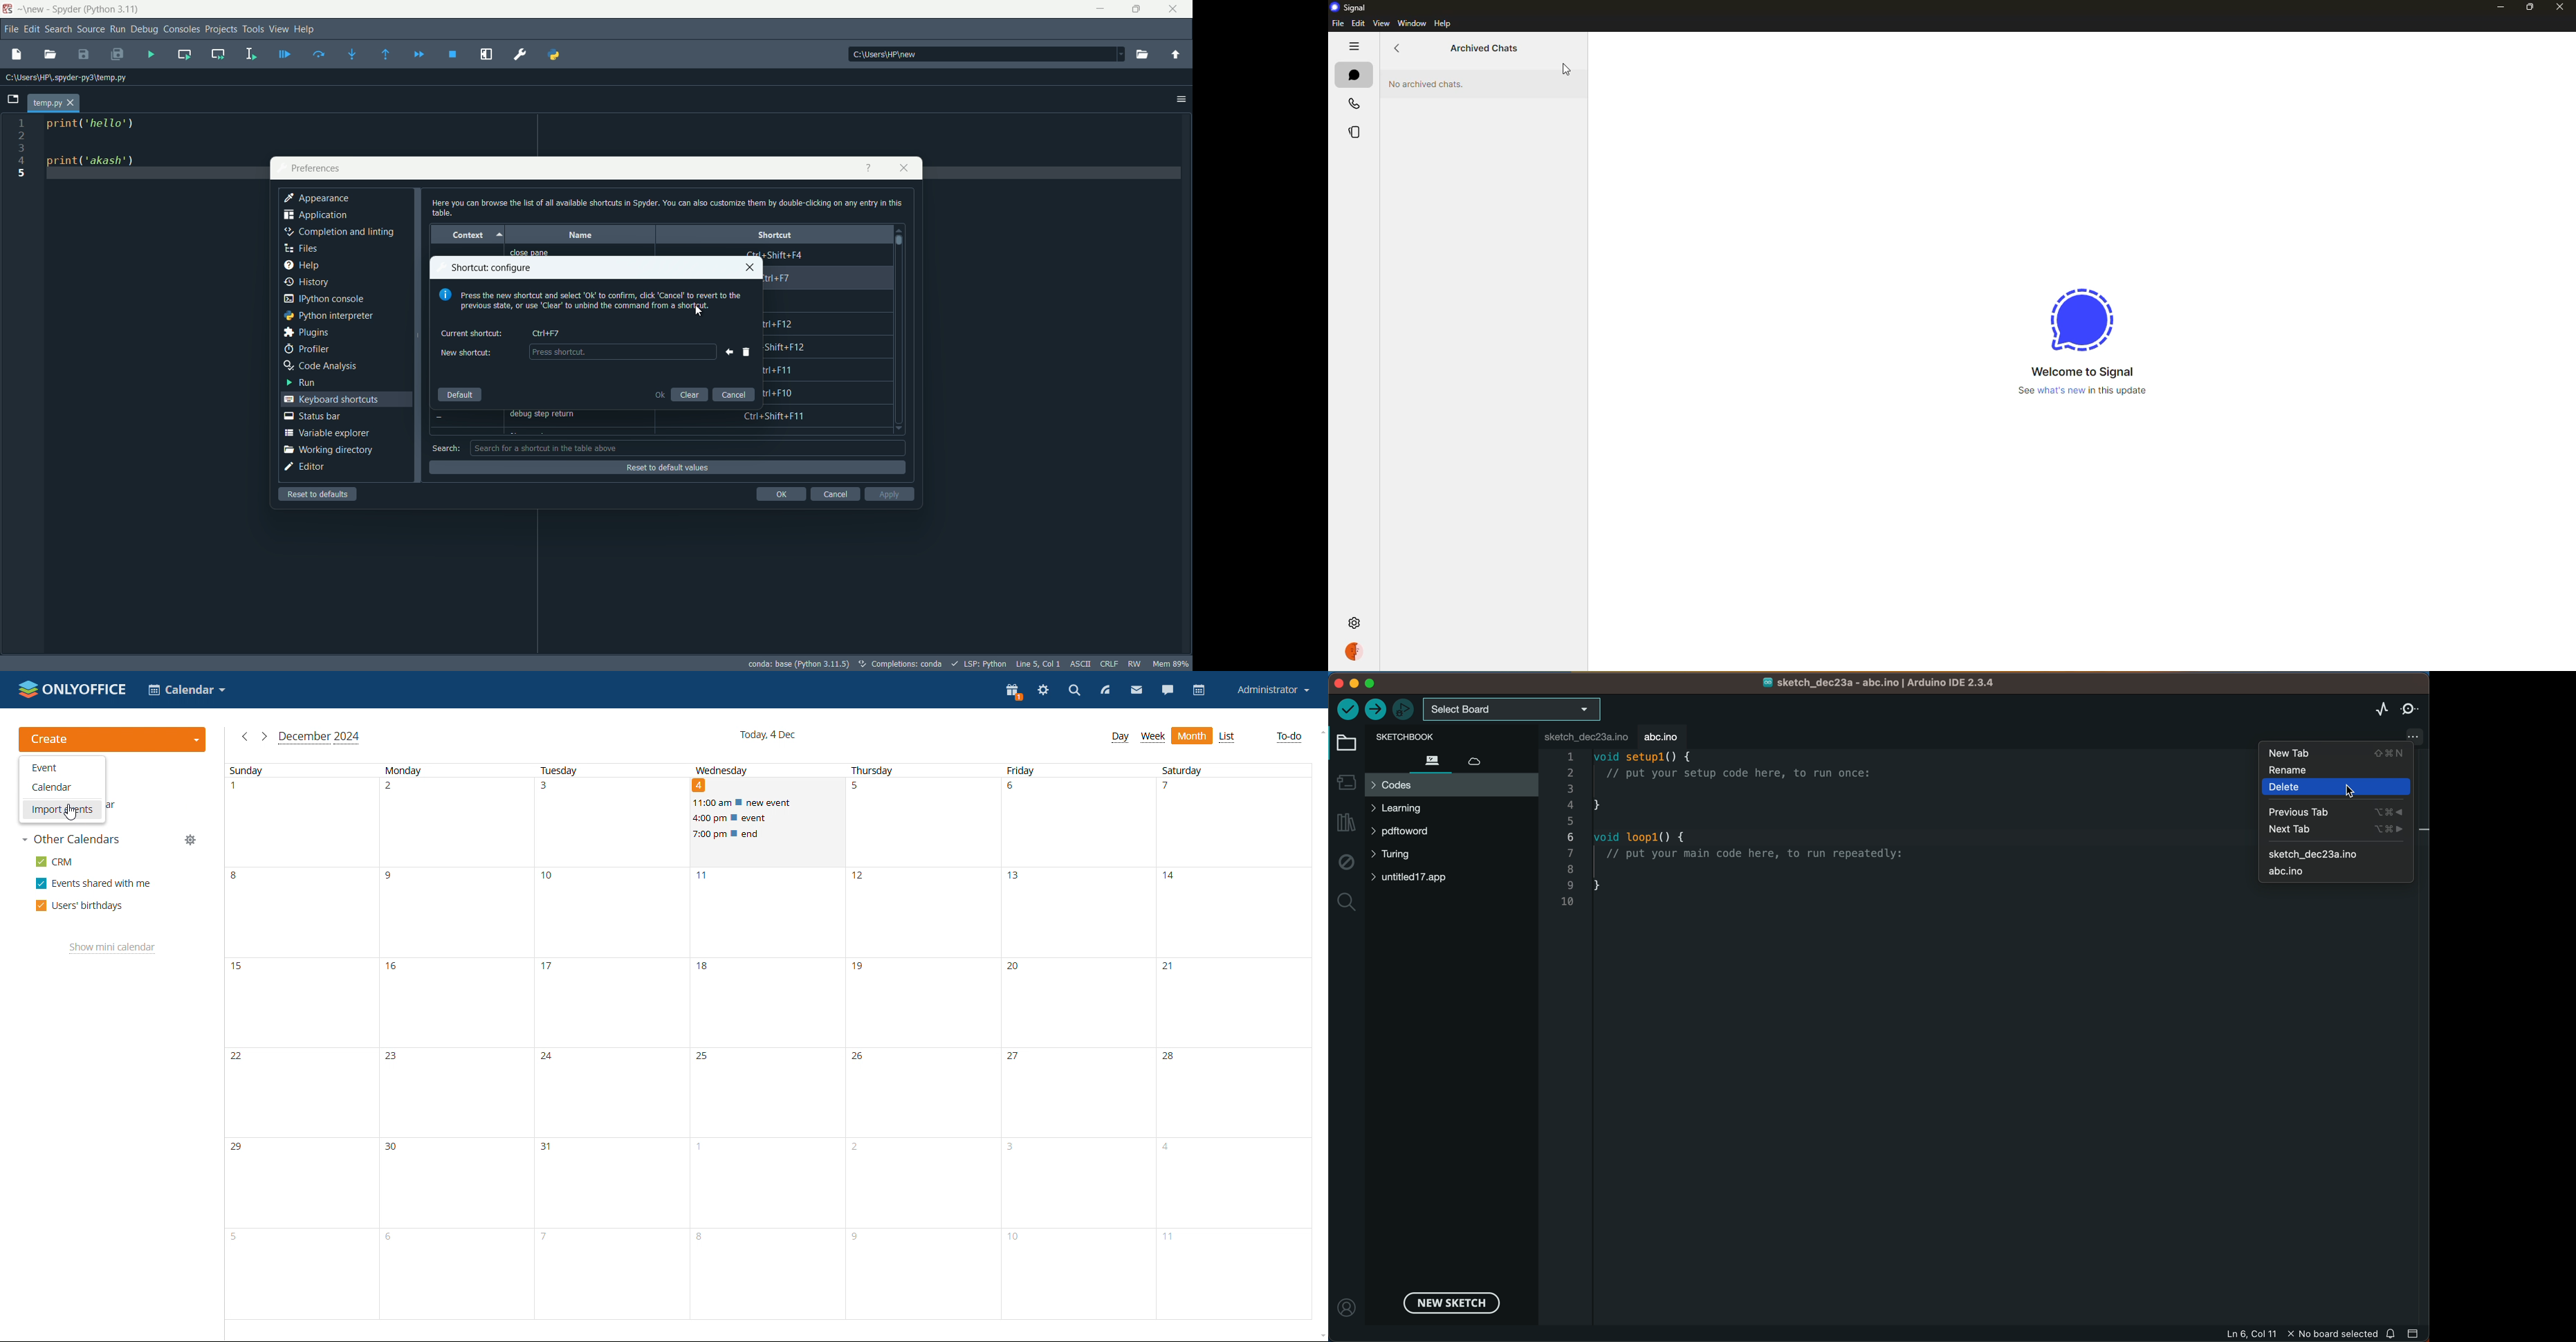 The image size is (2576, 1344). I want to click on save file, so click(83, 55).